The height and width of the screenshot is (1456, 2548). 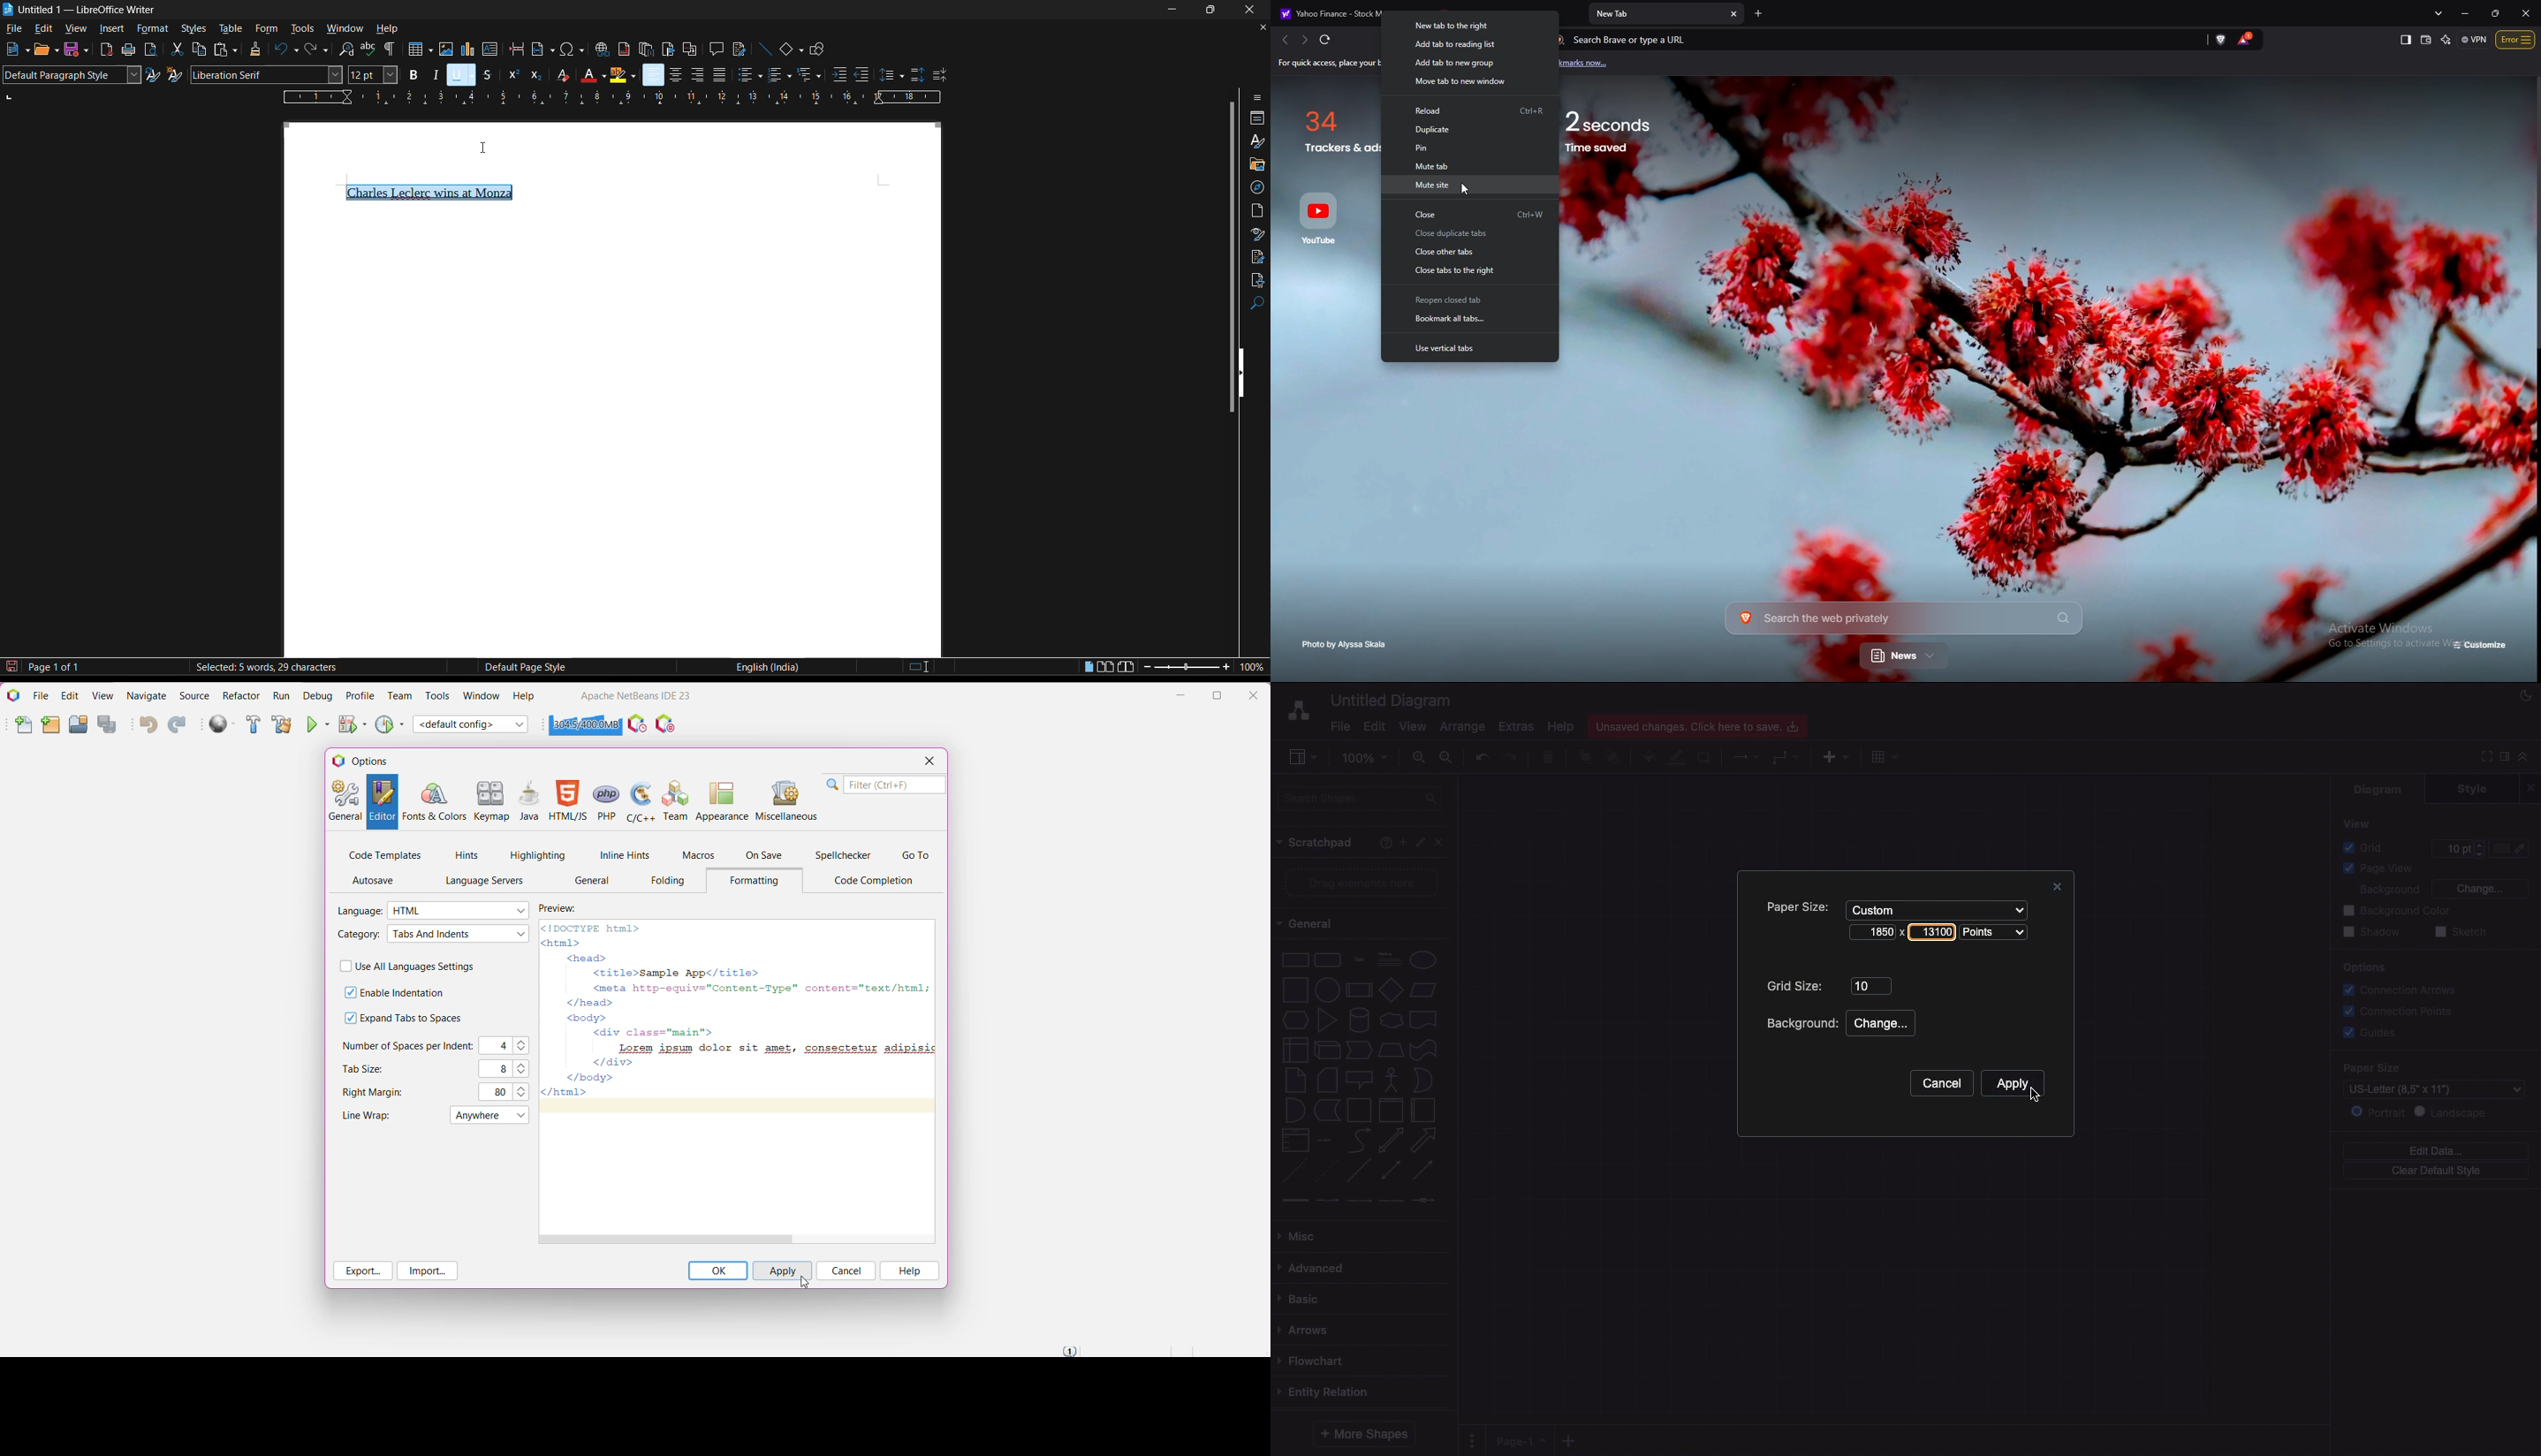 I want to click on Expand Tabs to Spaces, so click(x=414, y=1019).